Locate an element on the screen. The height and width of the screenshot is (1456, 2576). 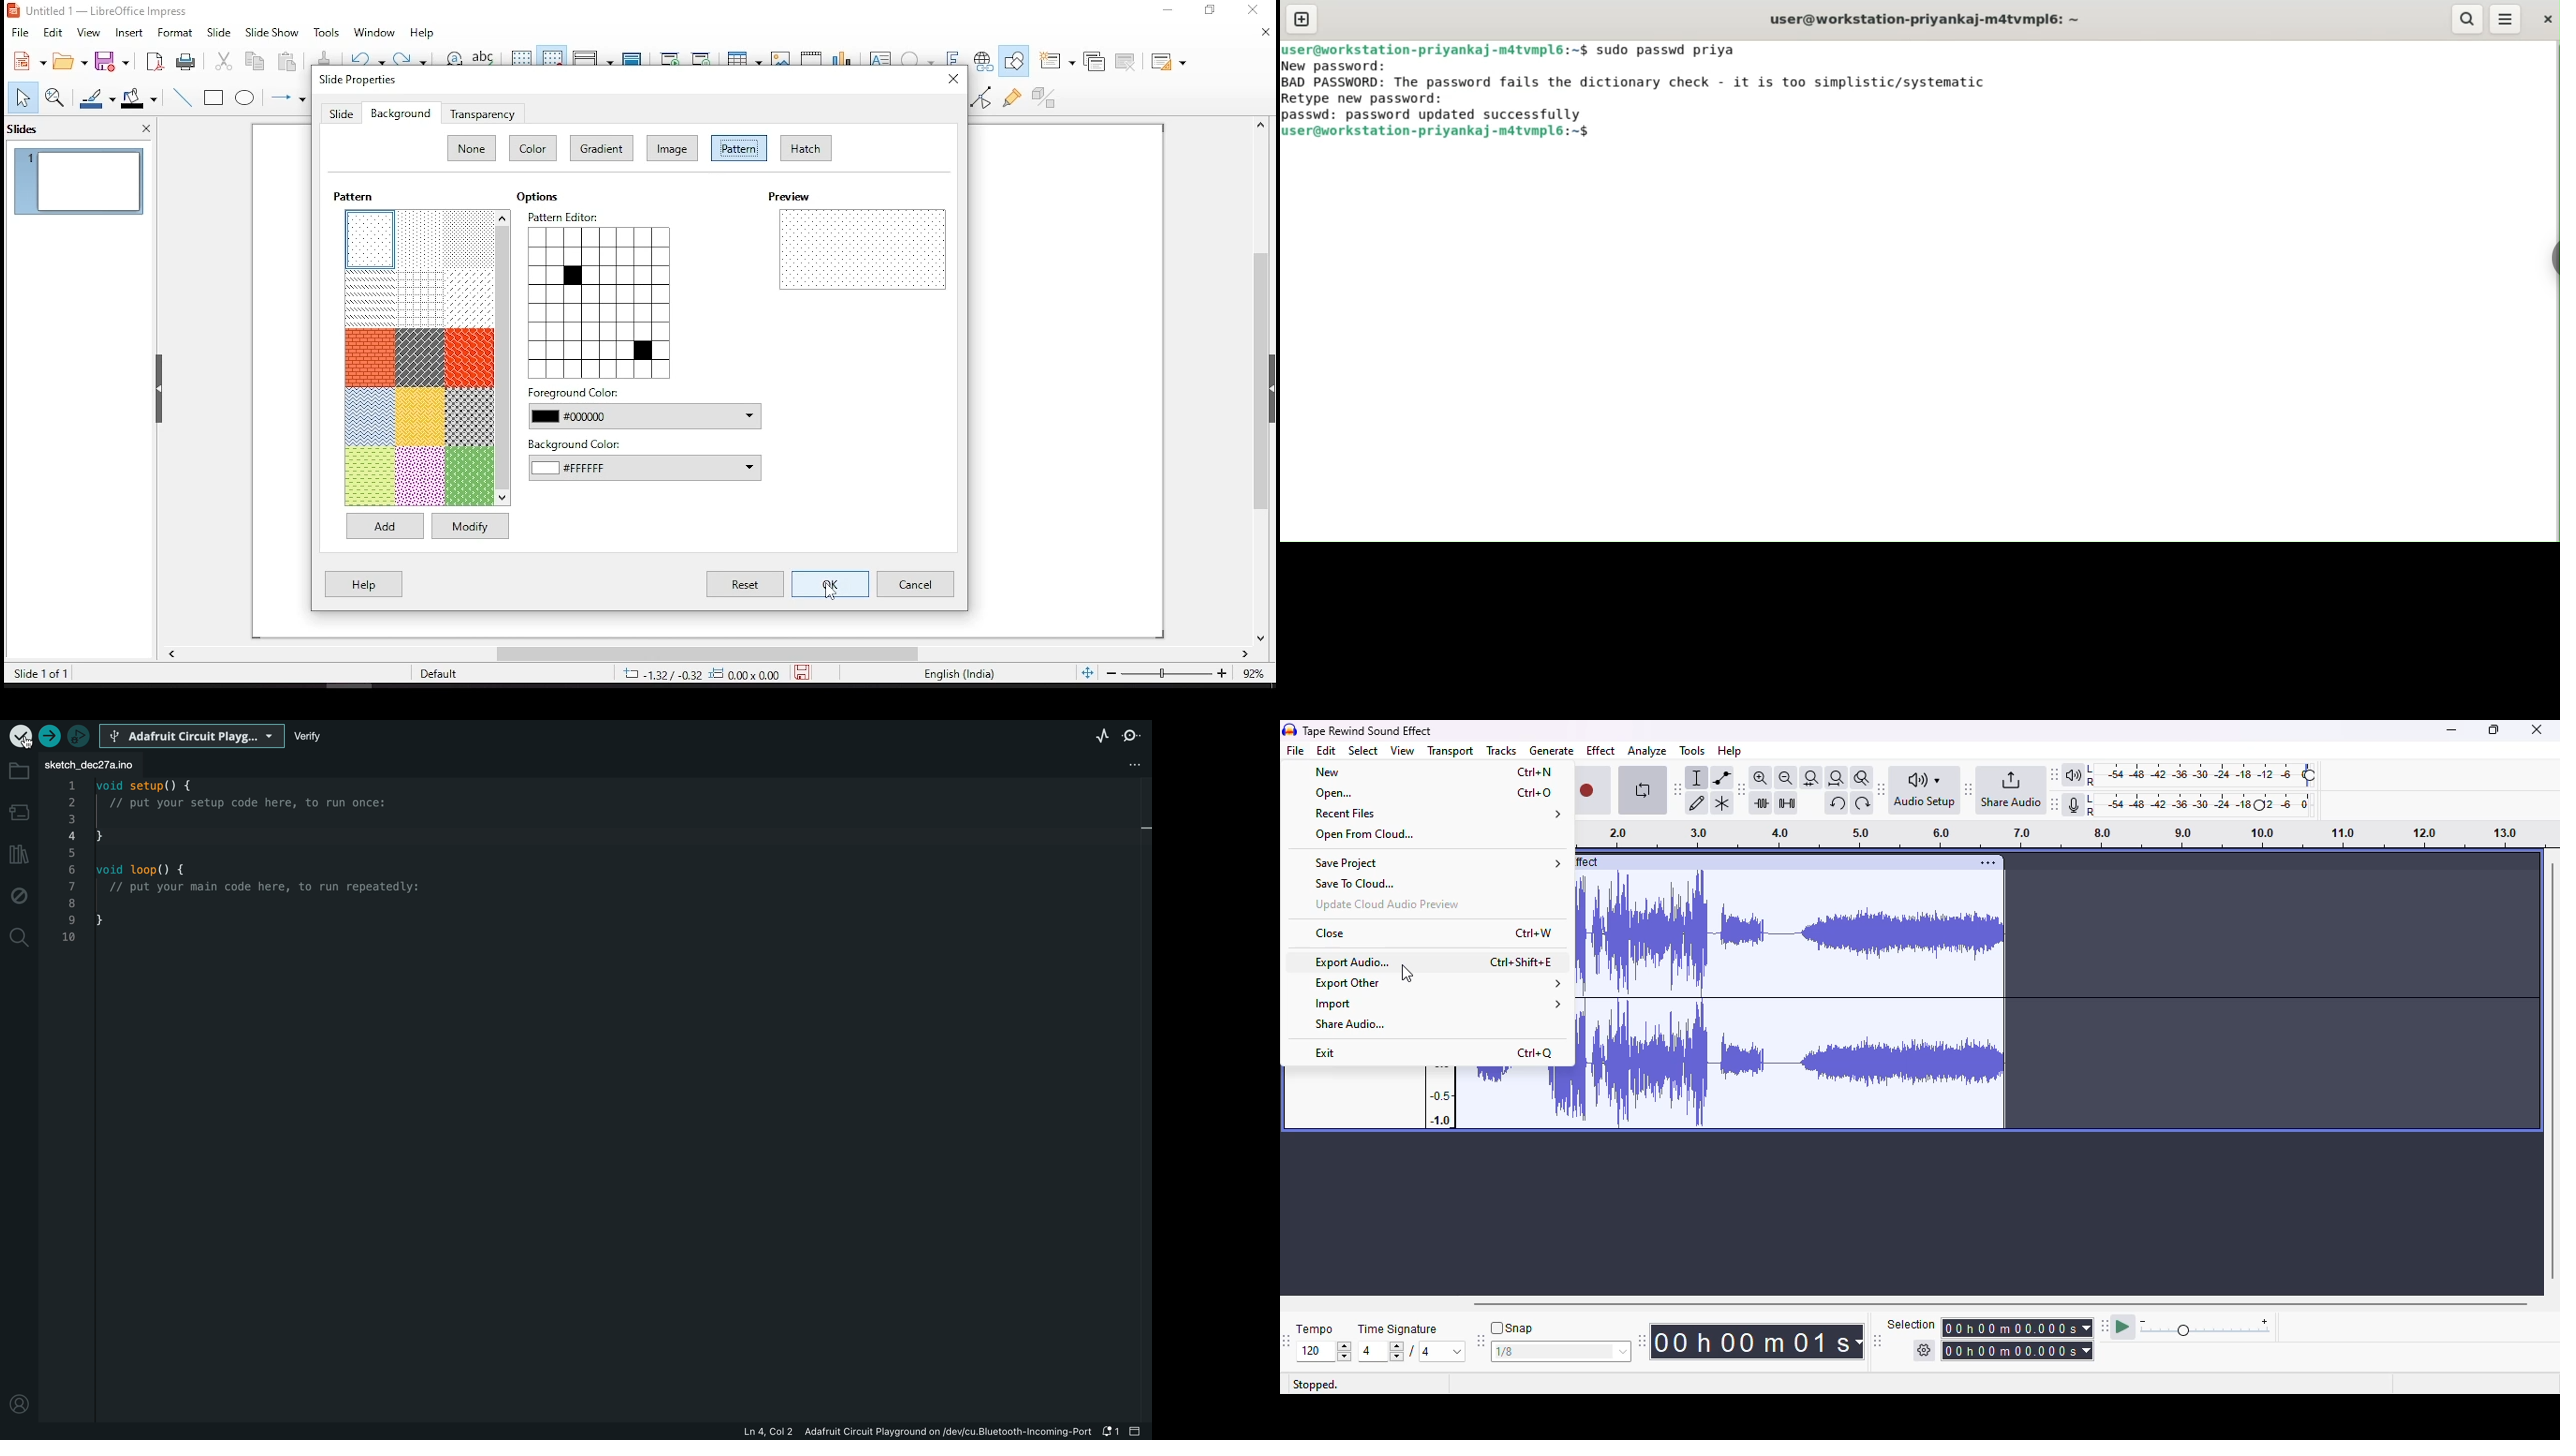
close is located at coordinates (1263, 31).